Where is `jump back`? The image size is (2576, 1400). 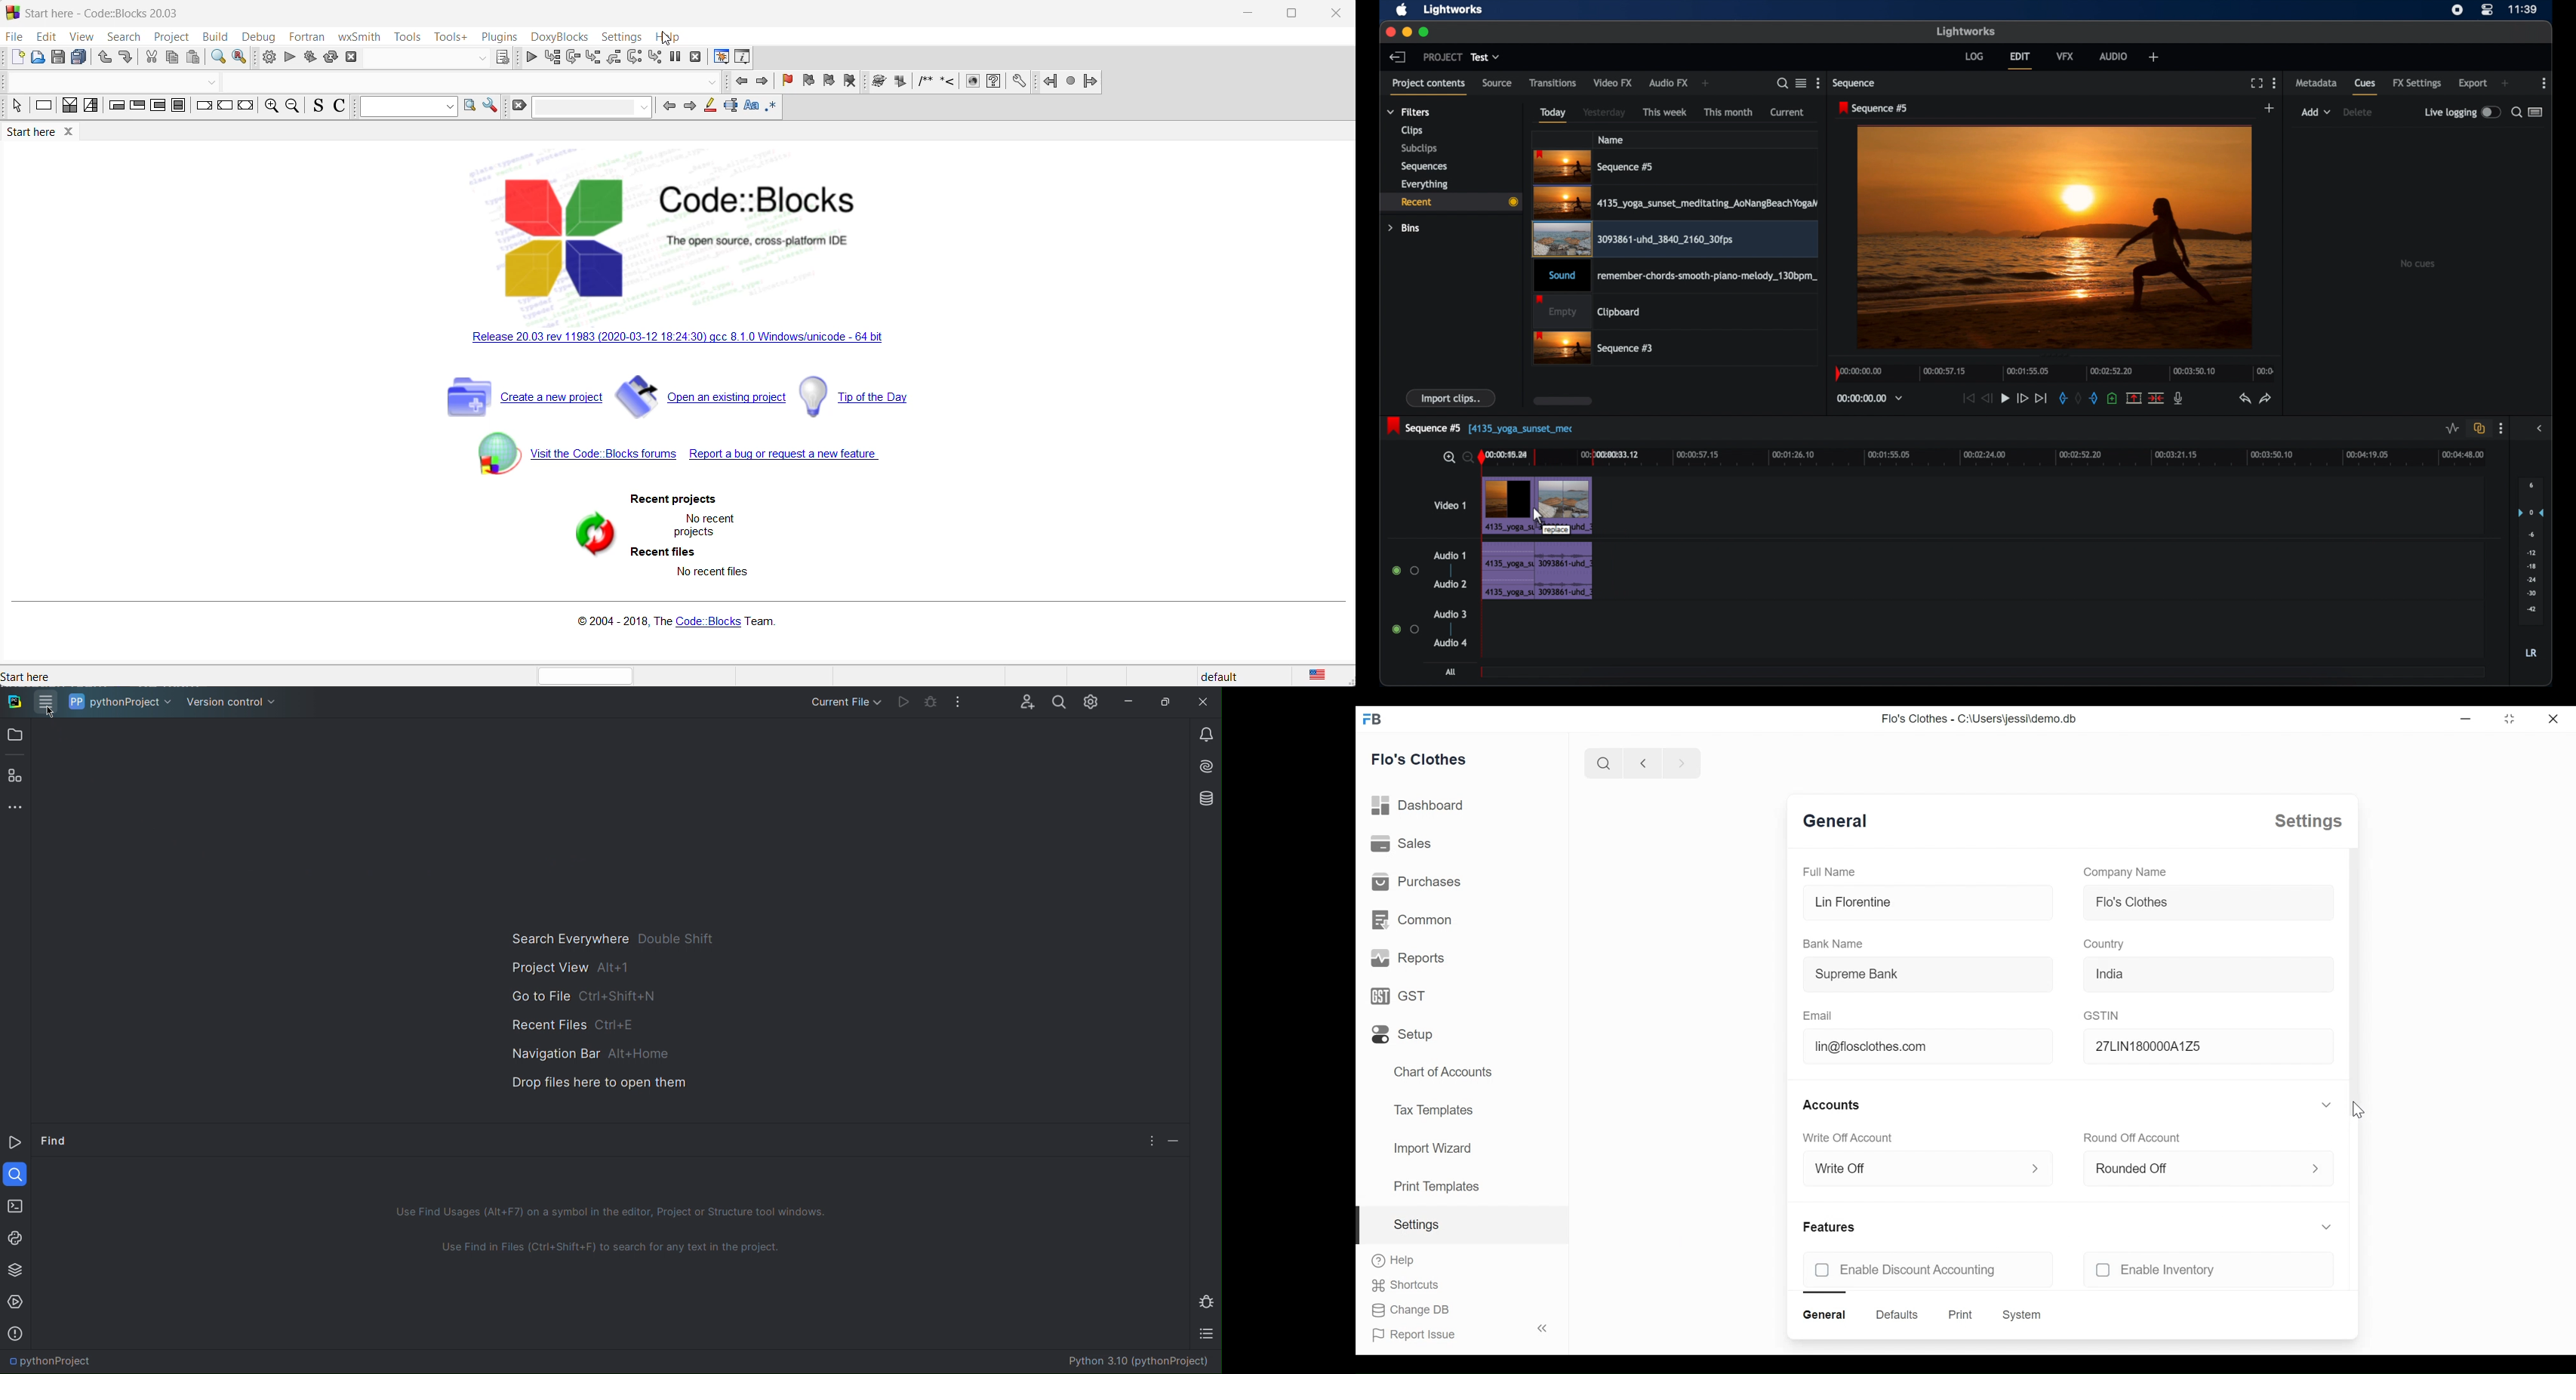 jump back is located at coordinates (1048, 83).